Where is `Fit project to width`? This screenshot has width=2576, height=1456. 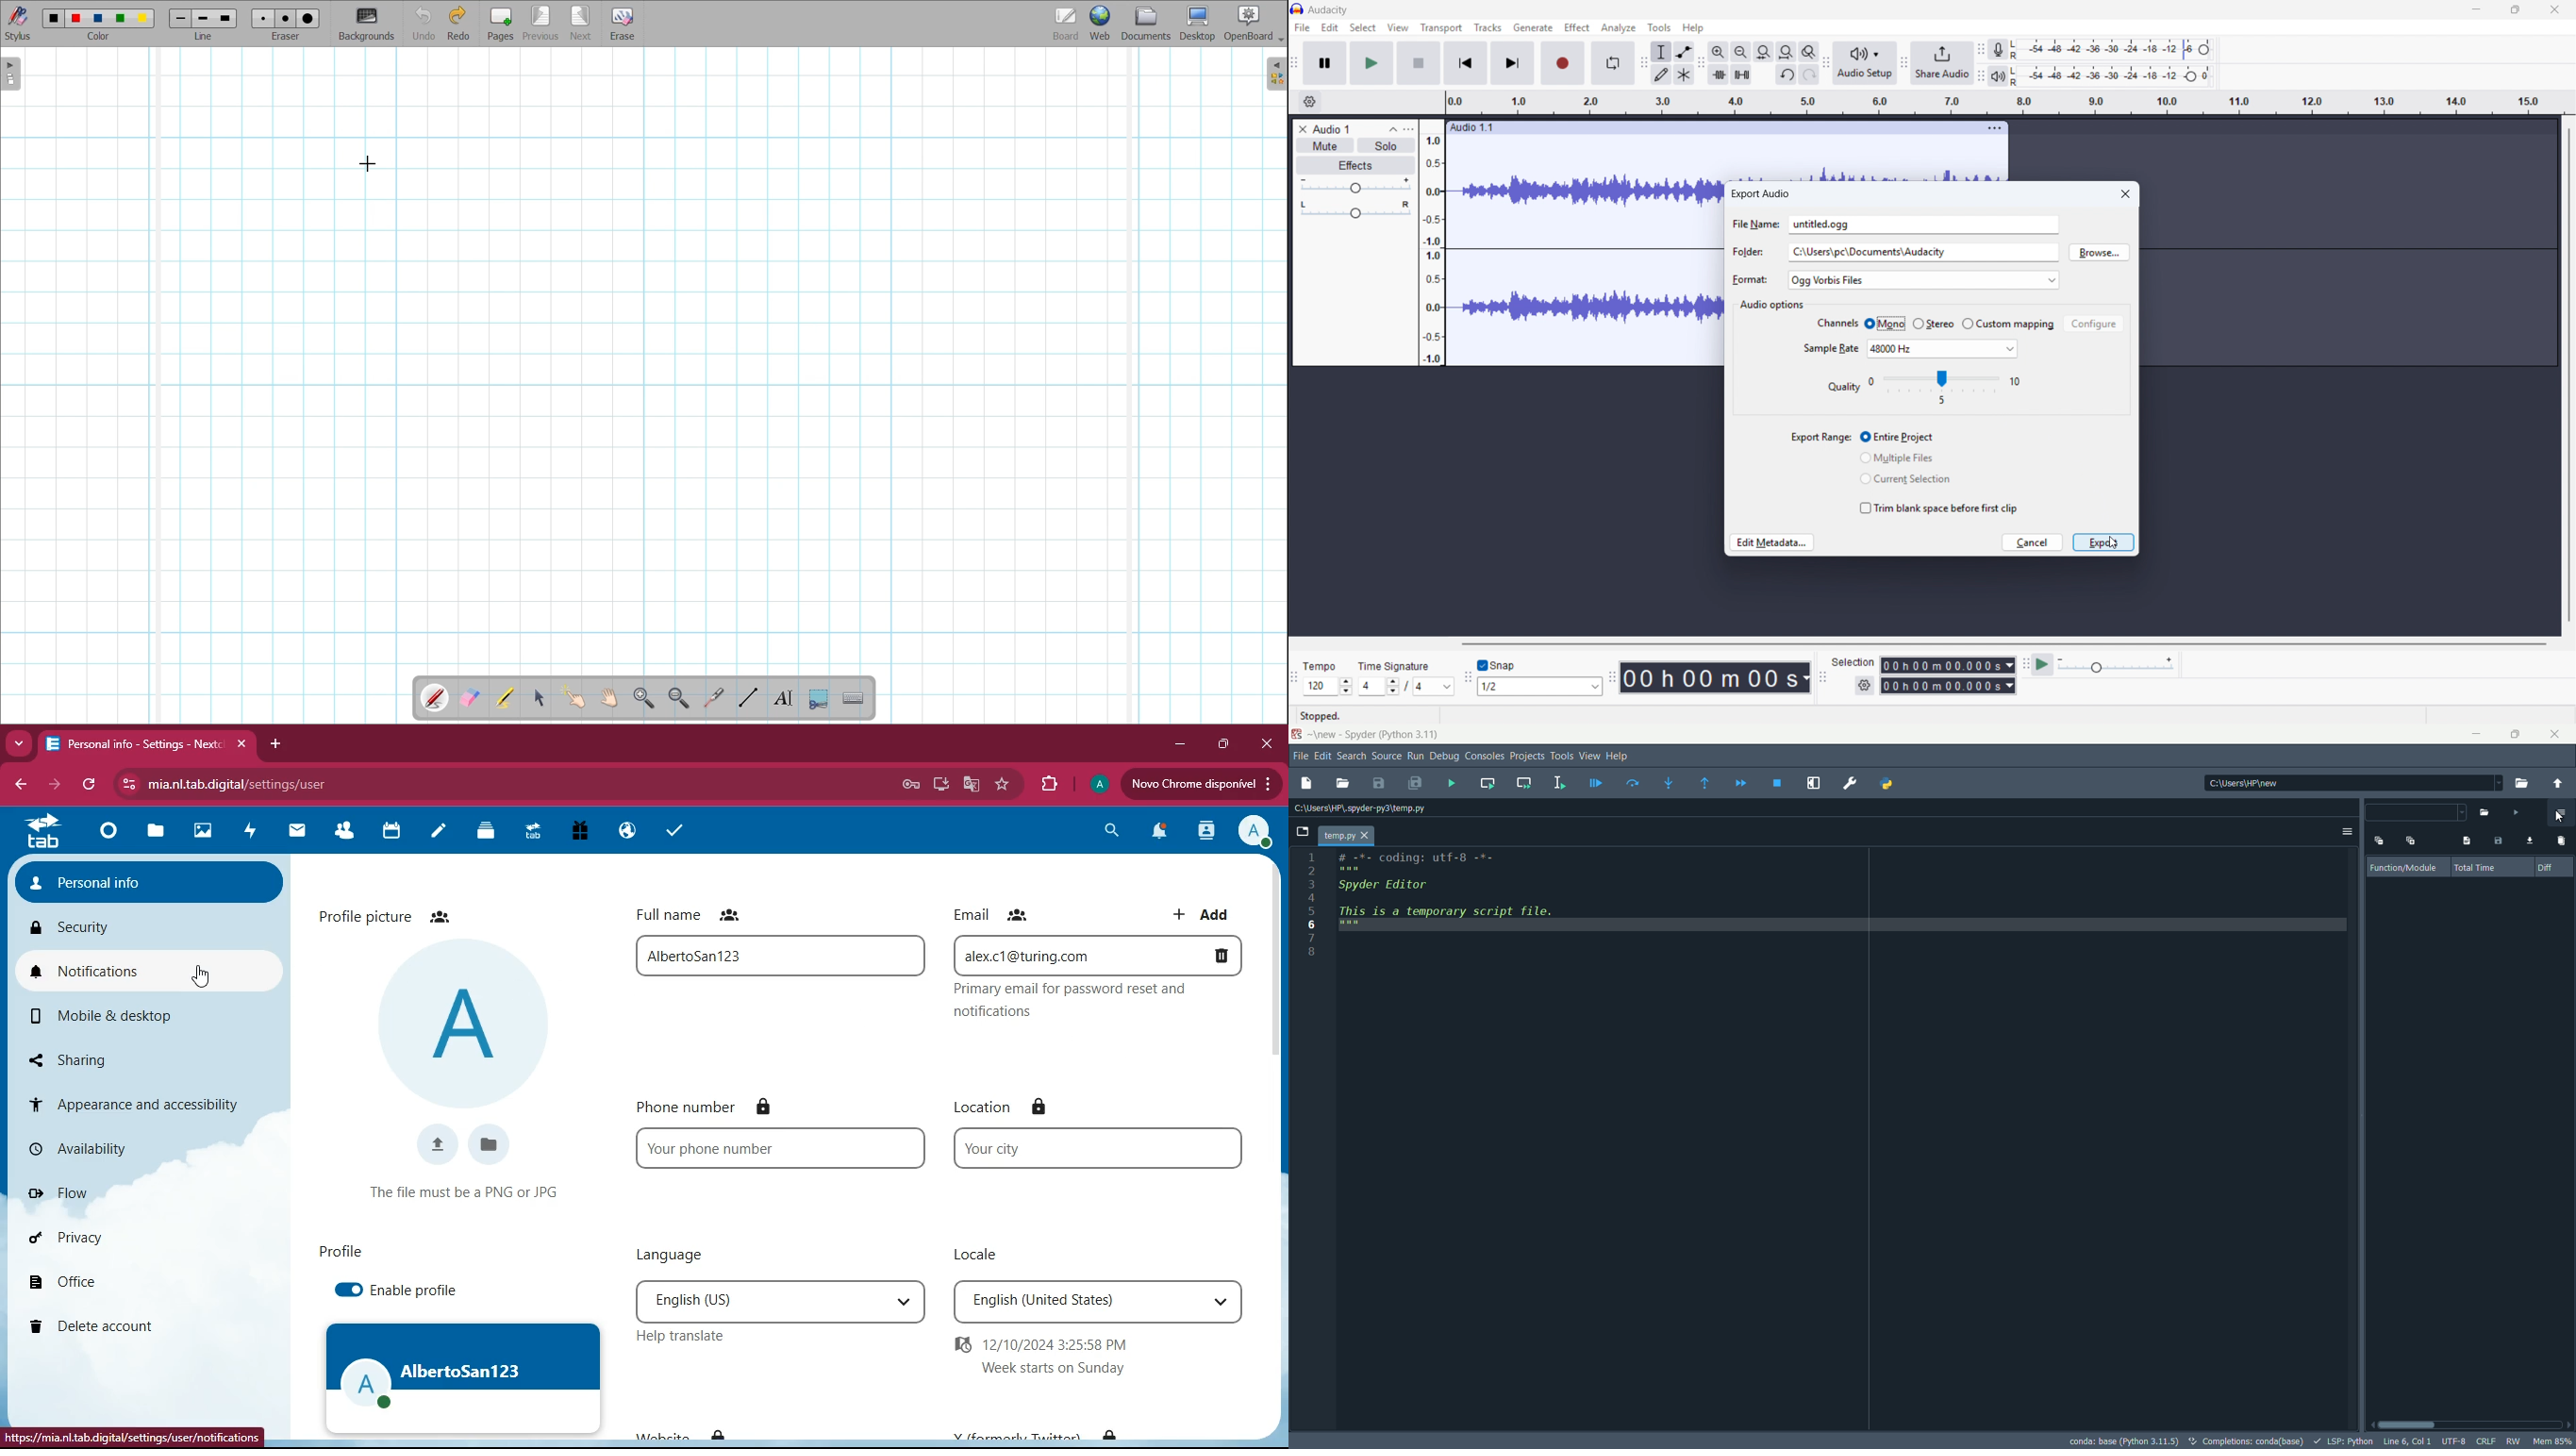 Fit project to width is located at coordinates (1787, 51).